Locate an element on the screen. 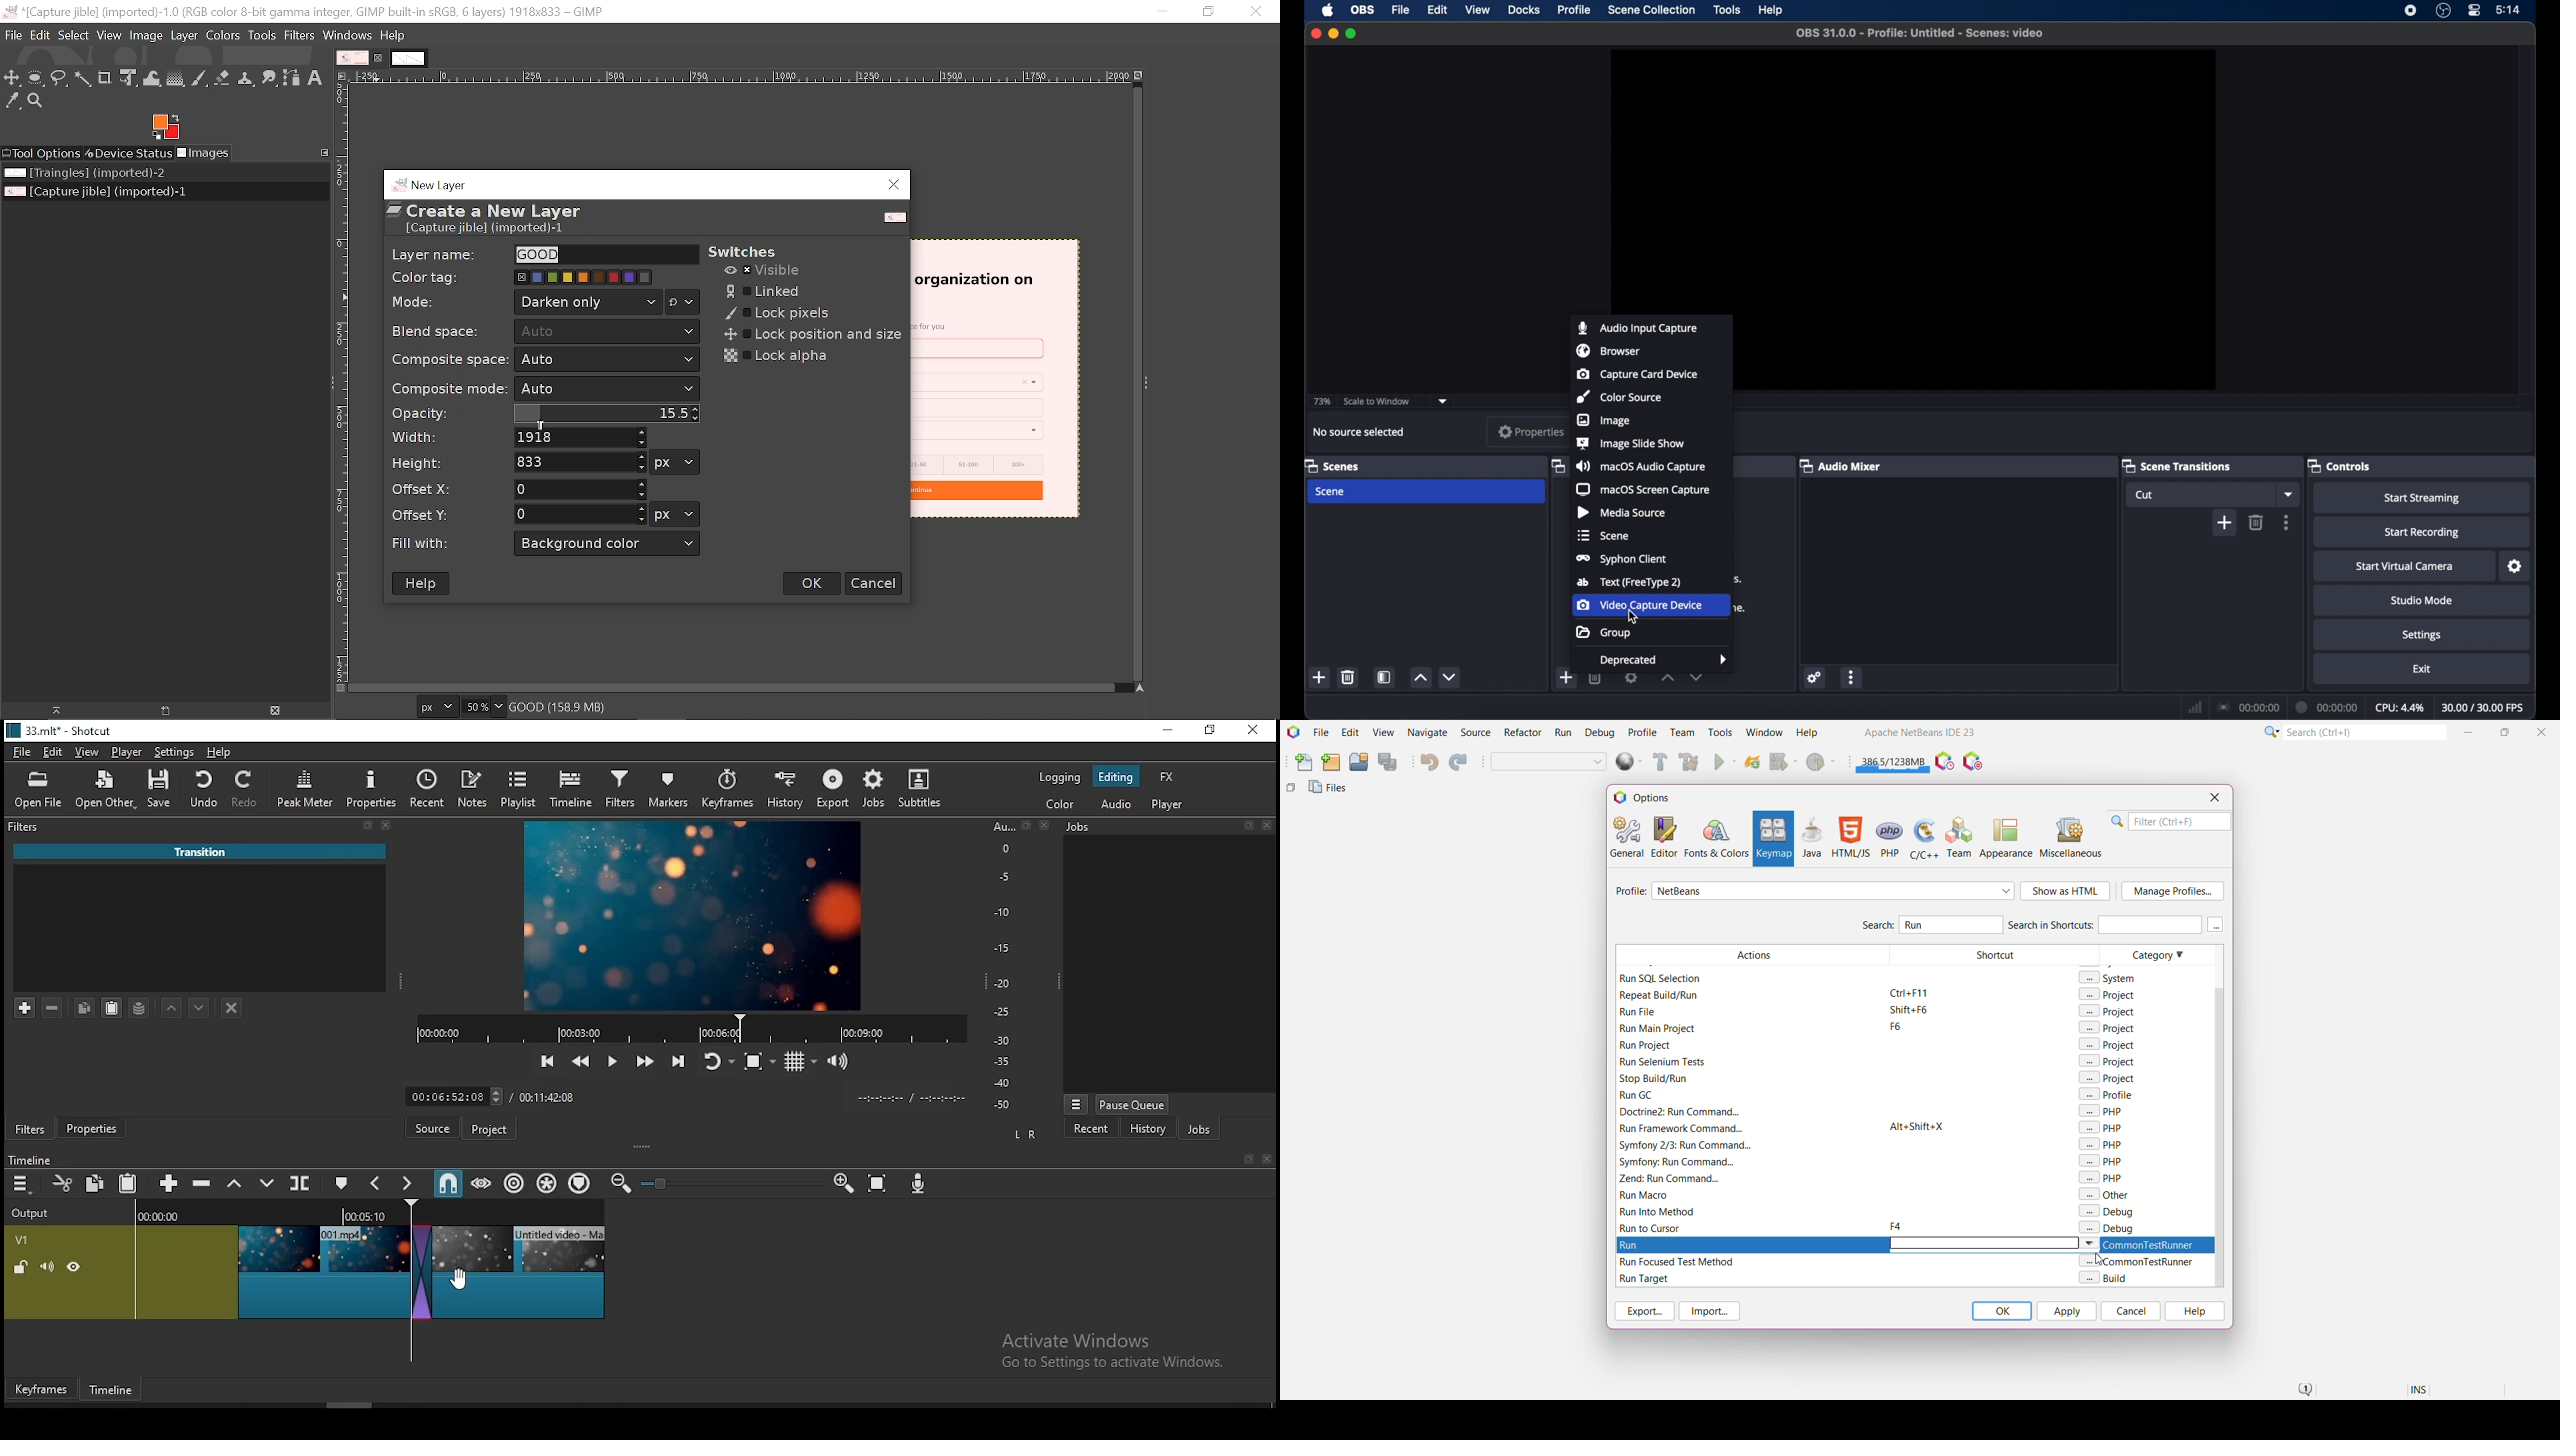 The width and height of the screenshot is (2576, 1456).  is located at coordinates (1629, 762).